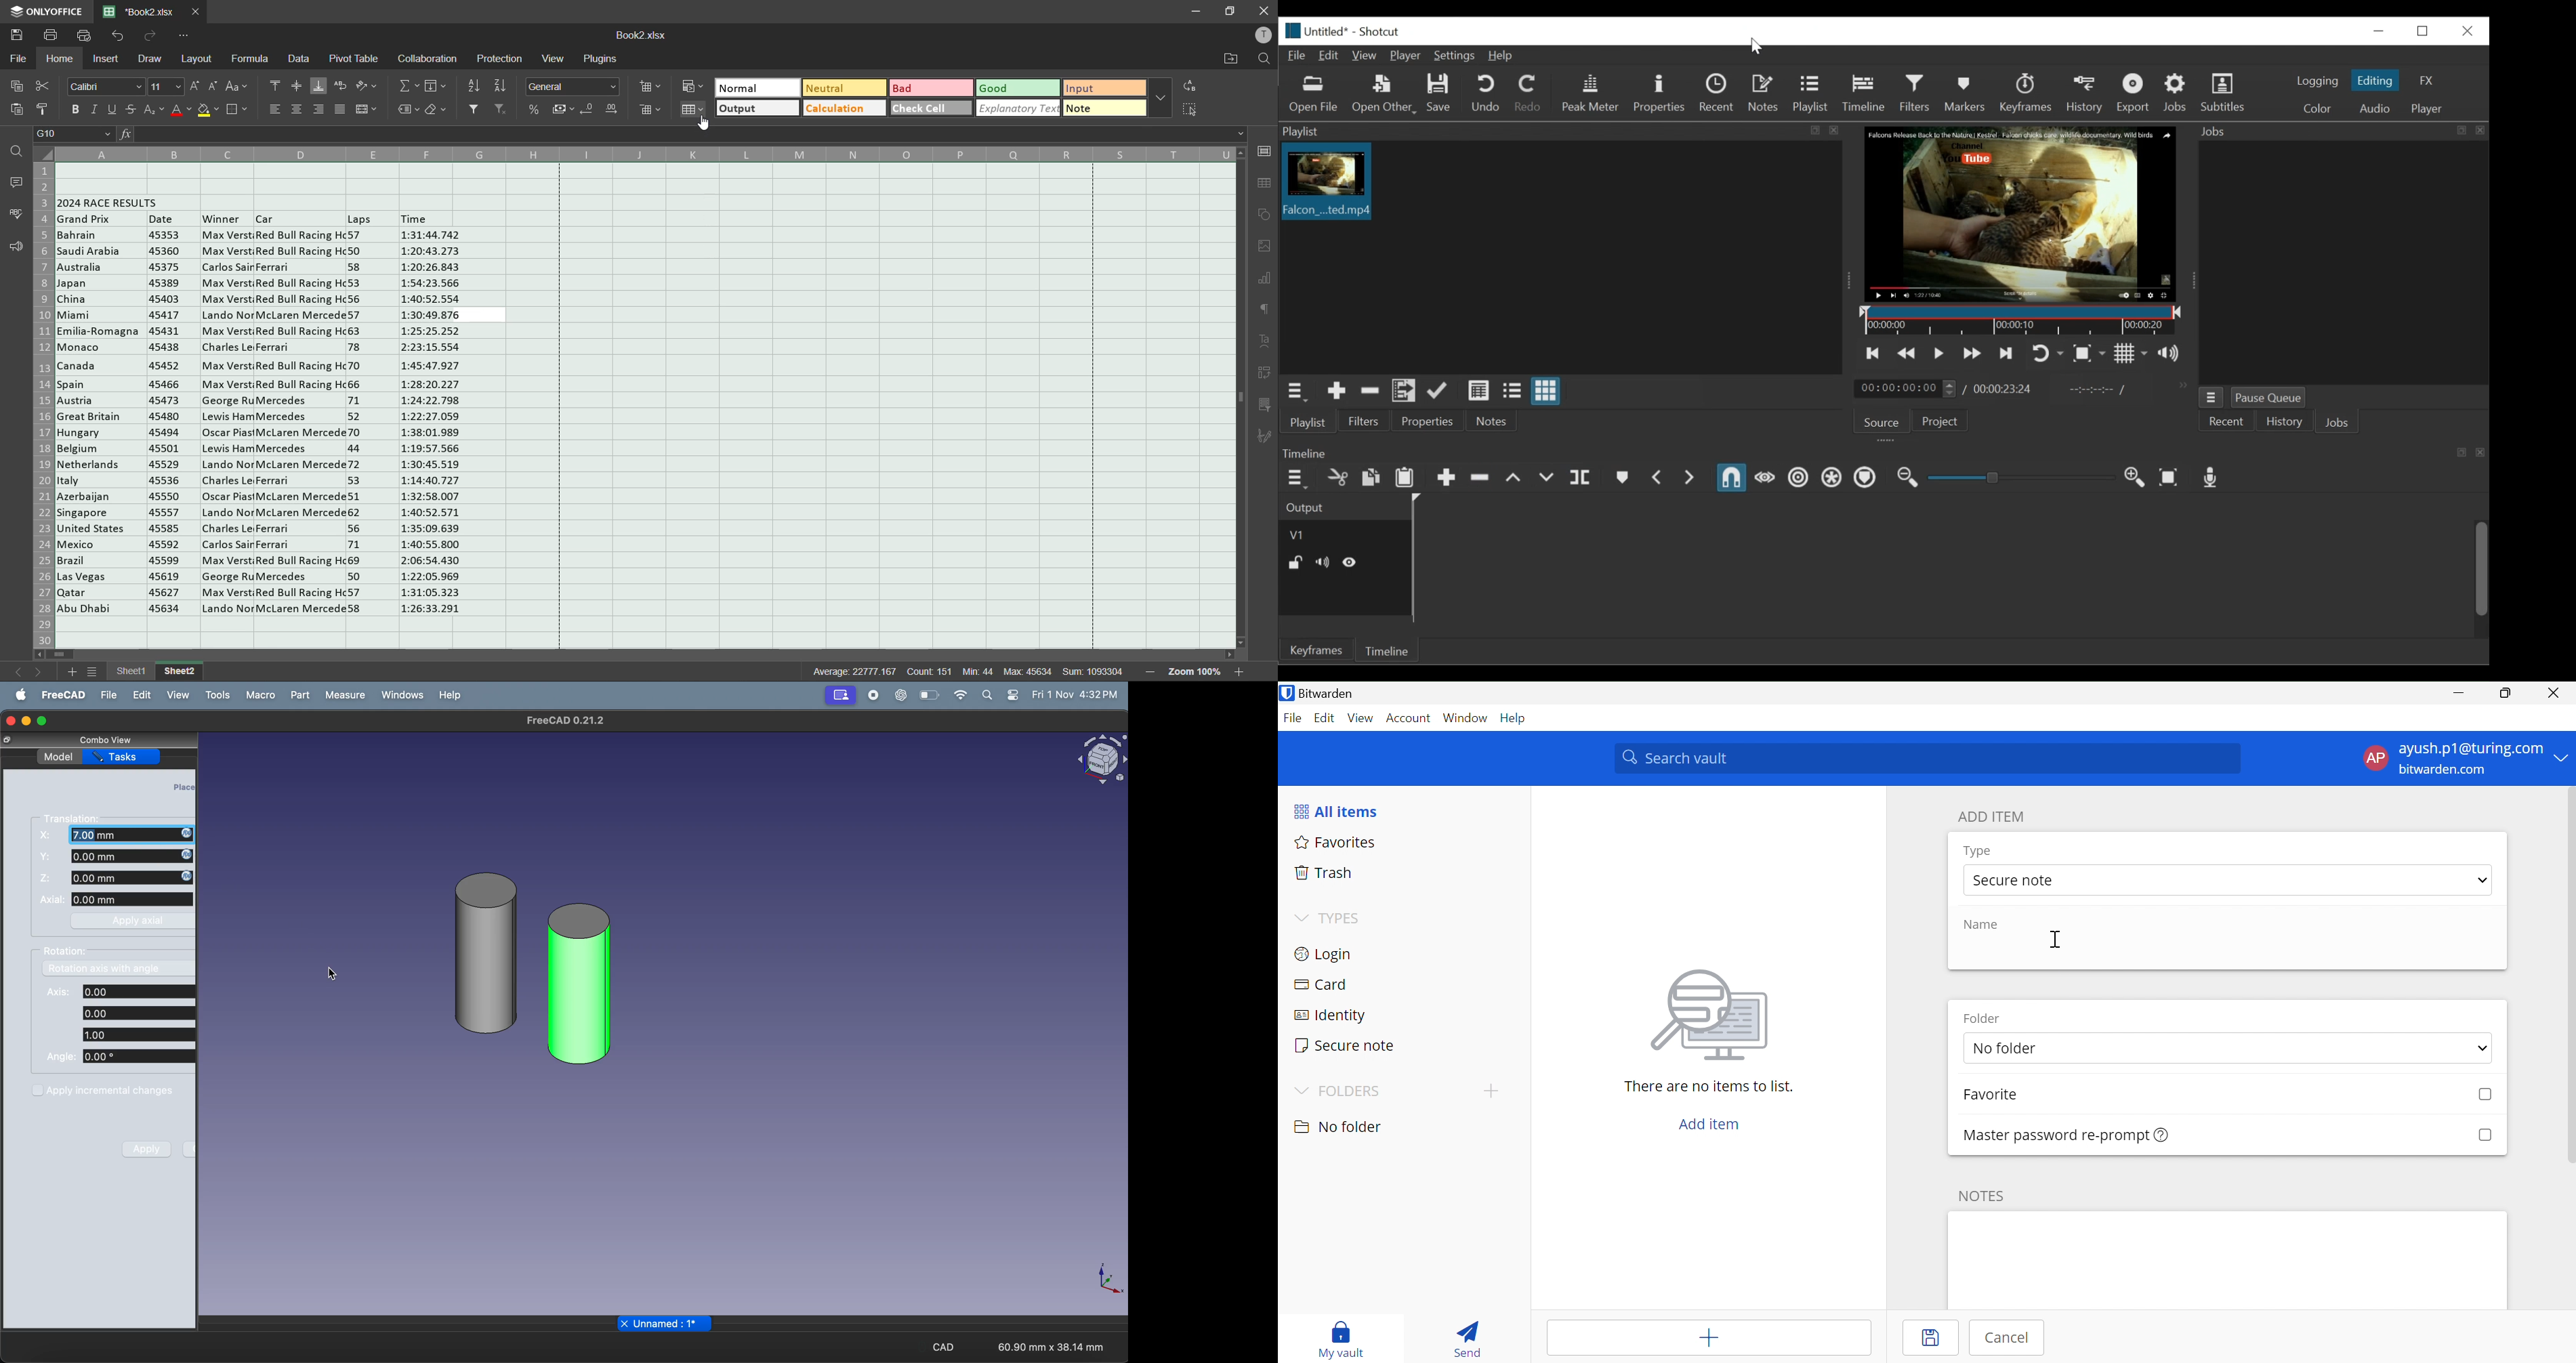 The image size is (2576, 1372). Describe the element at coordinates (333, 975) in the screenshot. I see `cursor` at that location.